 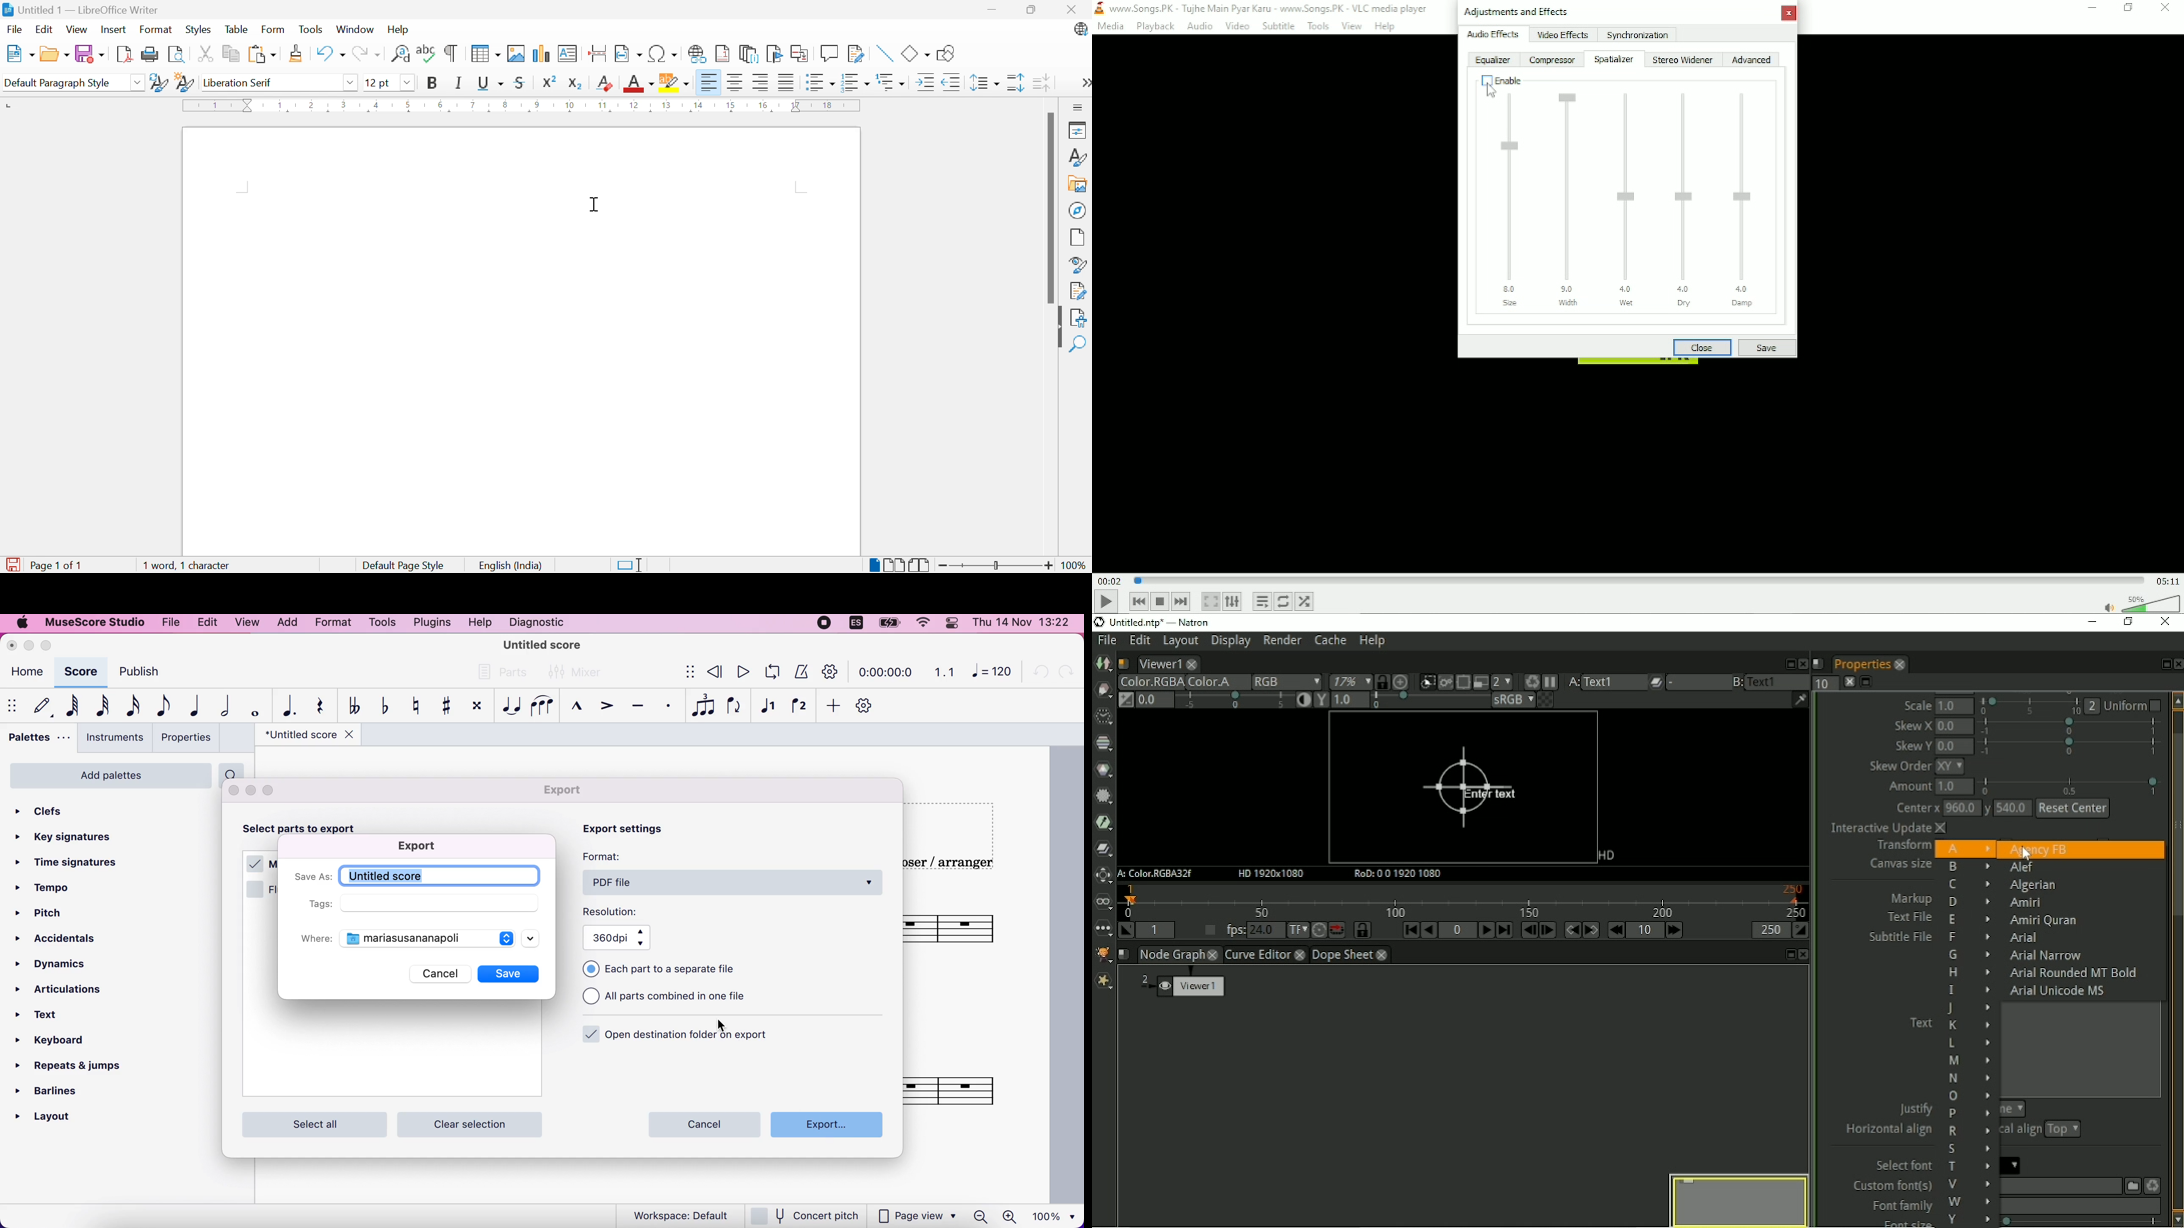 I want to click on File, so click(x=13, y=28).